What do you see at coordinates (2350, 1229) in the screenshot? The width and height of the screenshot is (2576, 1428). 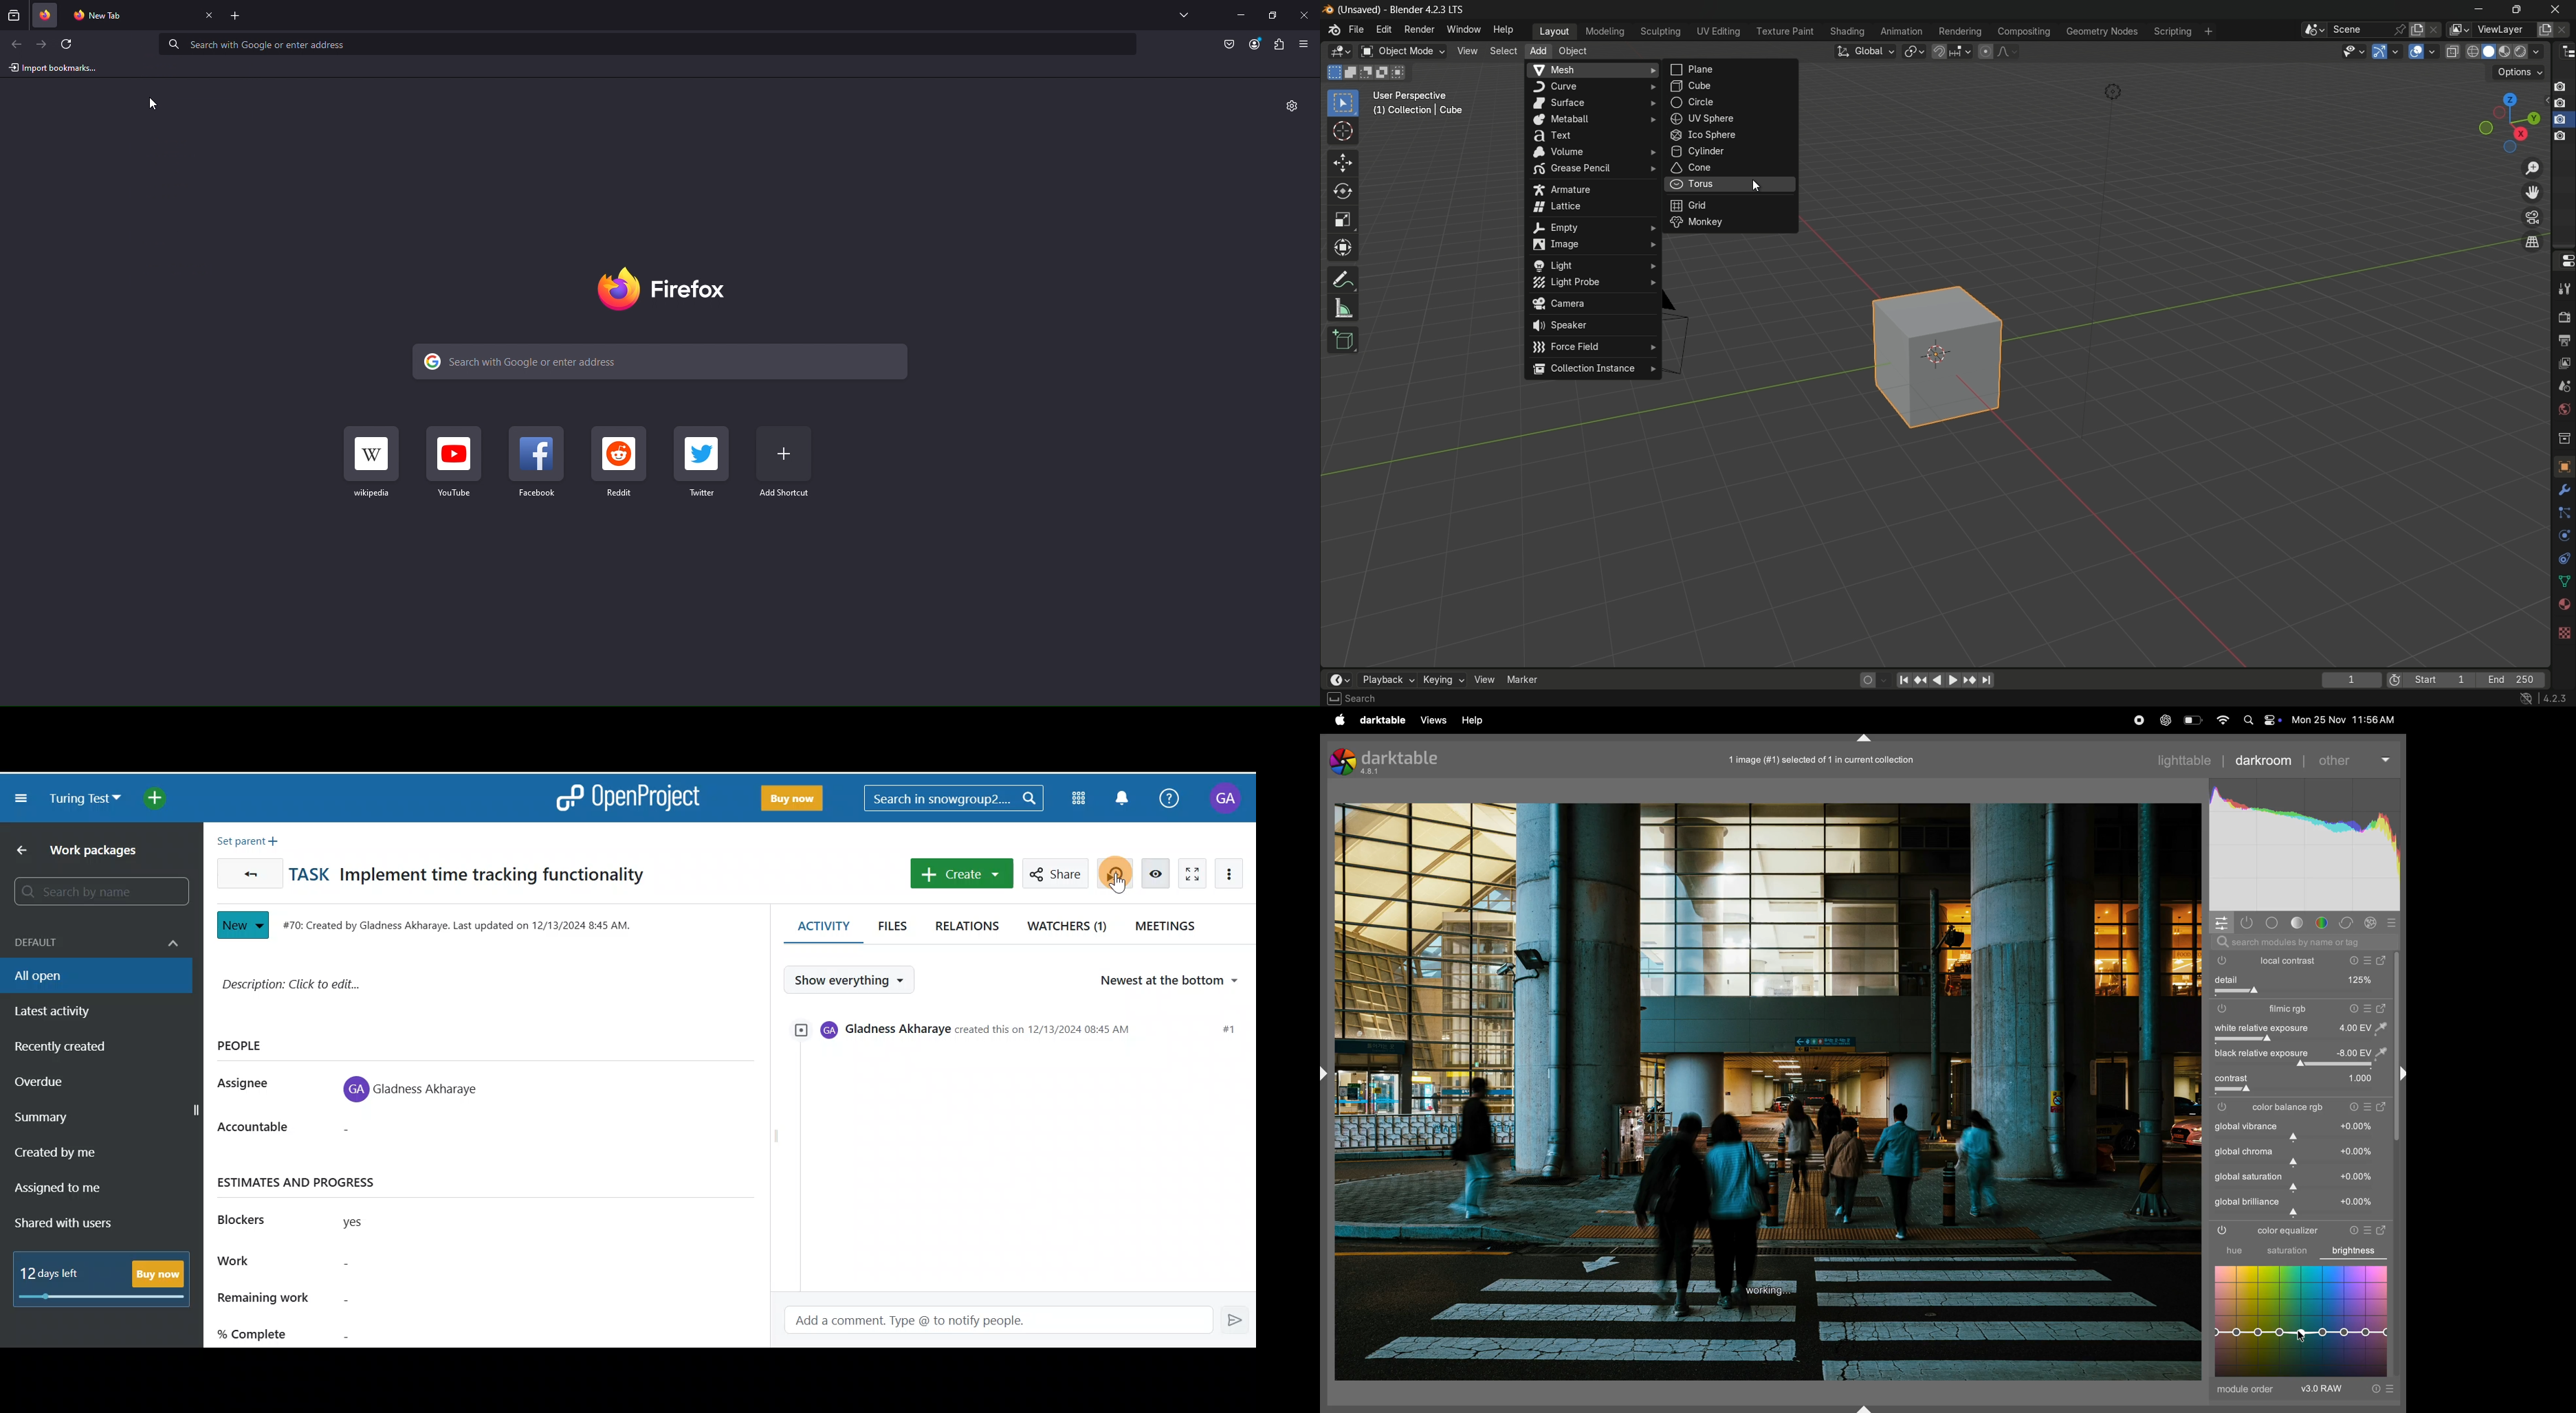 I see `reset parameters` at bounding box center [2350, 1229].